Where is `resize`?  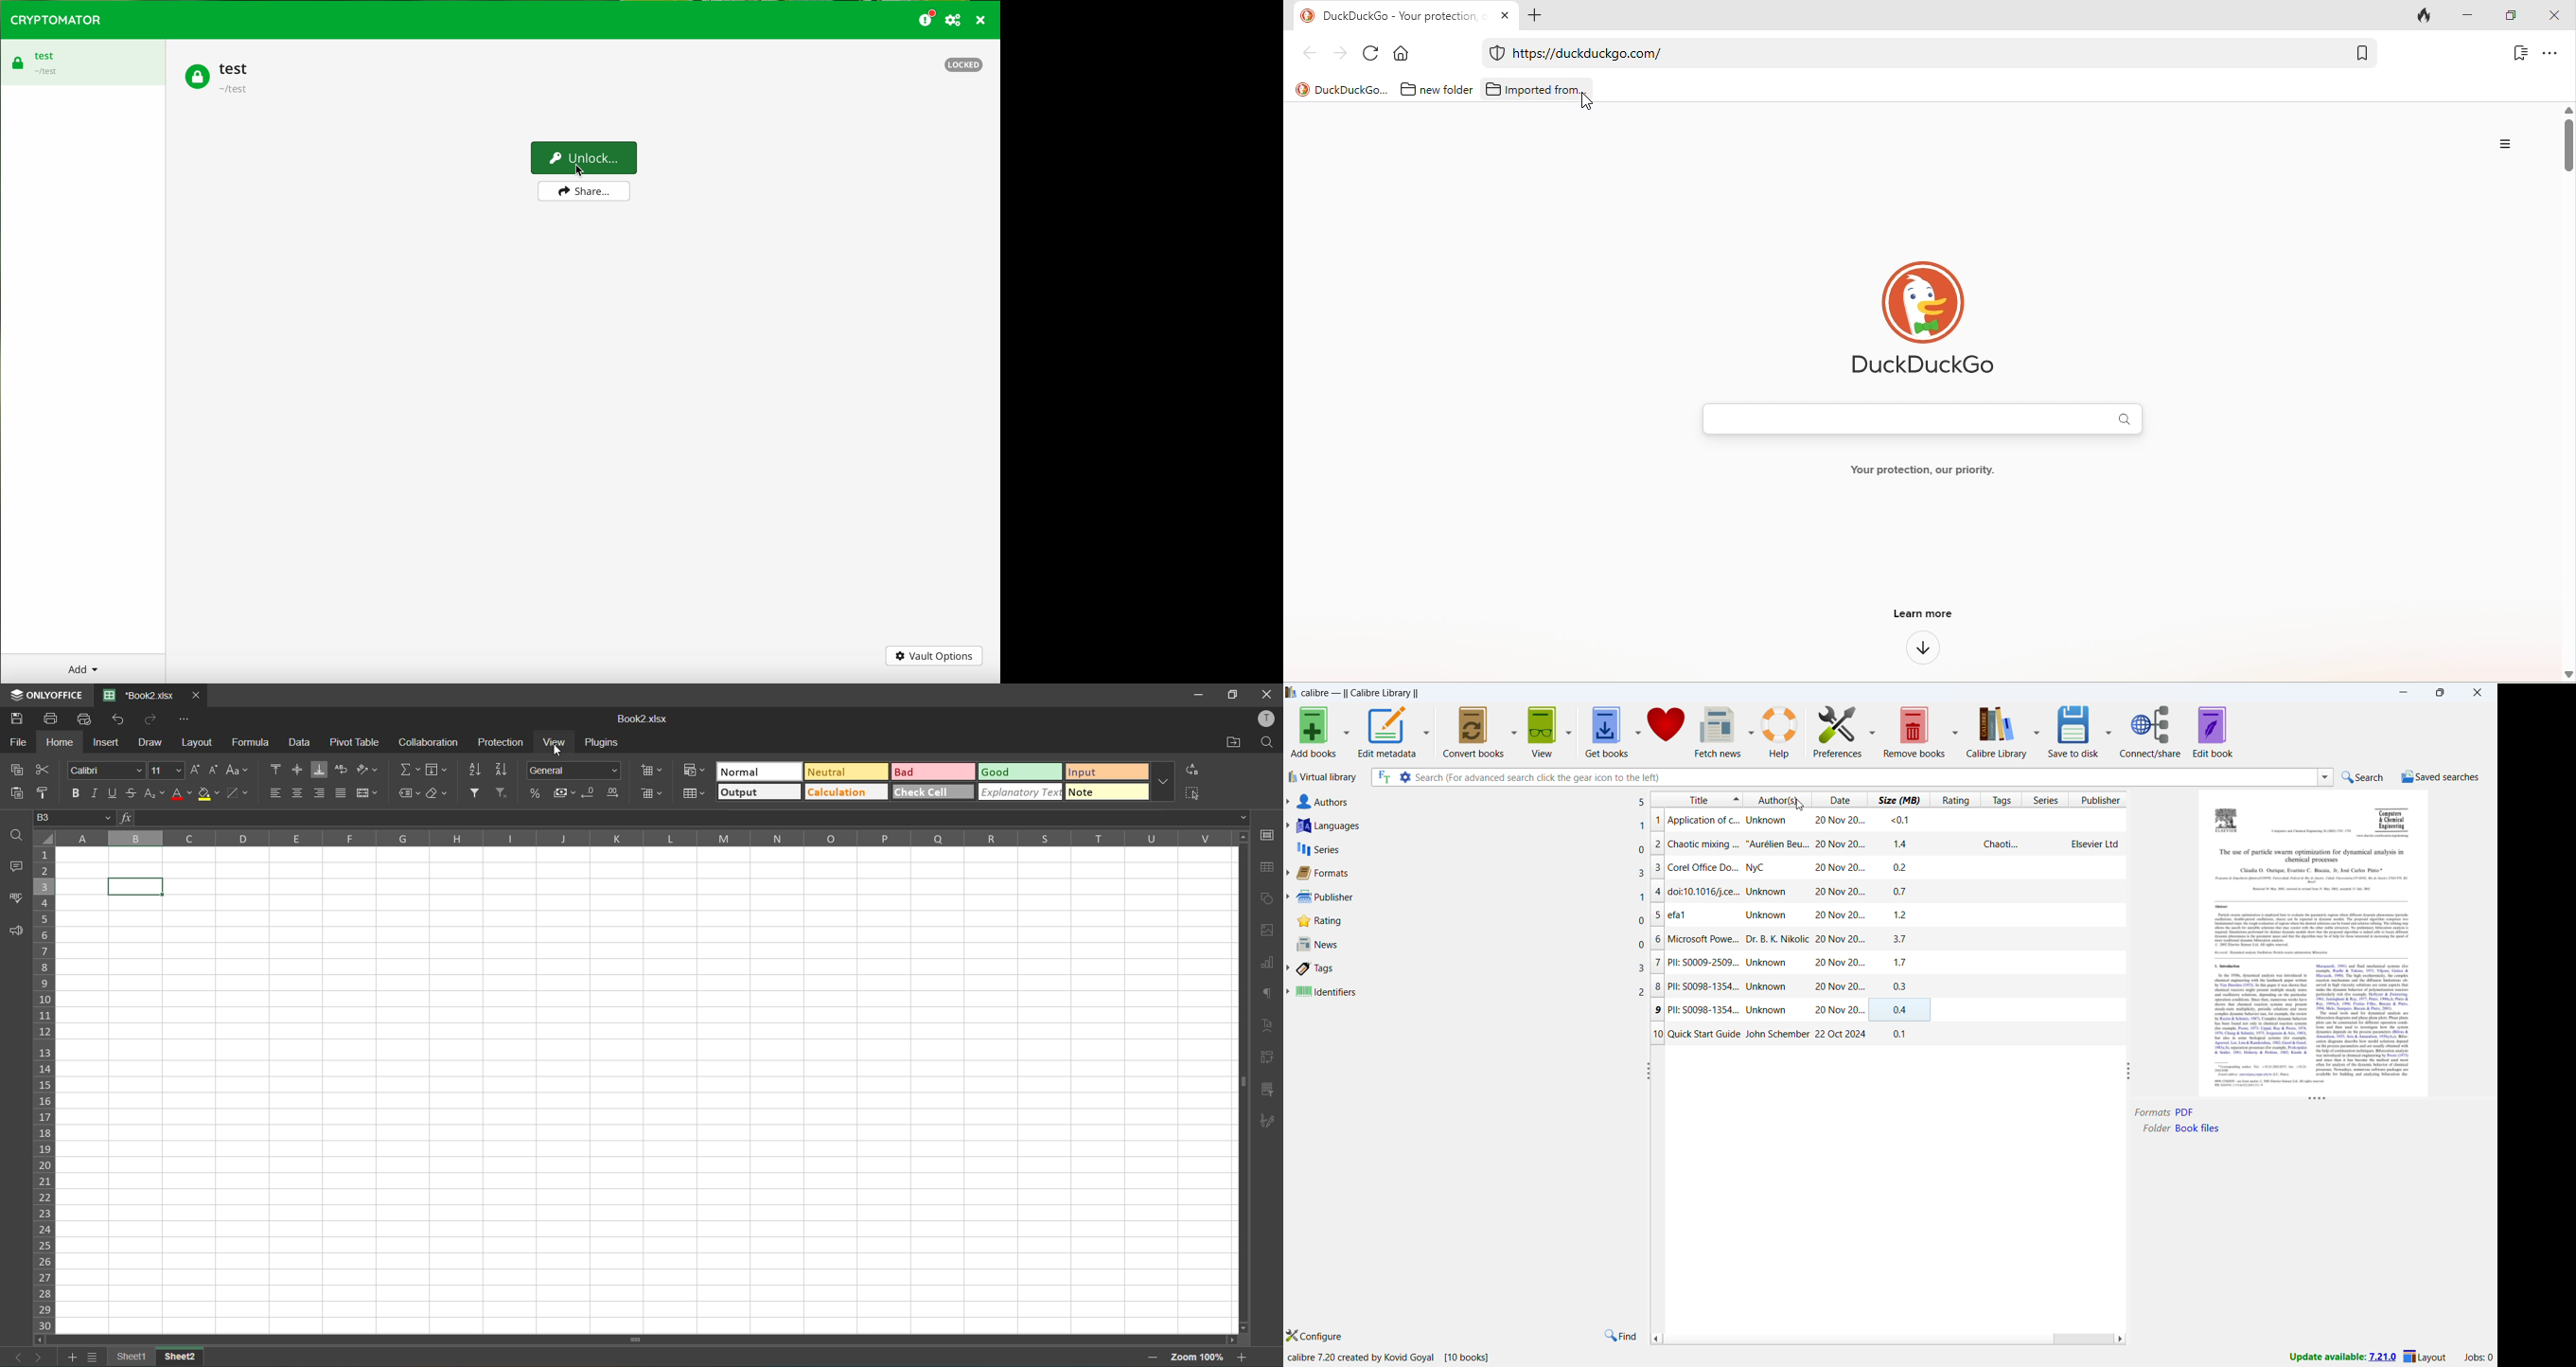 resize is located at coordinates (2129, 1070).